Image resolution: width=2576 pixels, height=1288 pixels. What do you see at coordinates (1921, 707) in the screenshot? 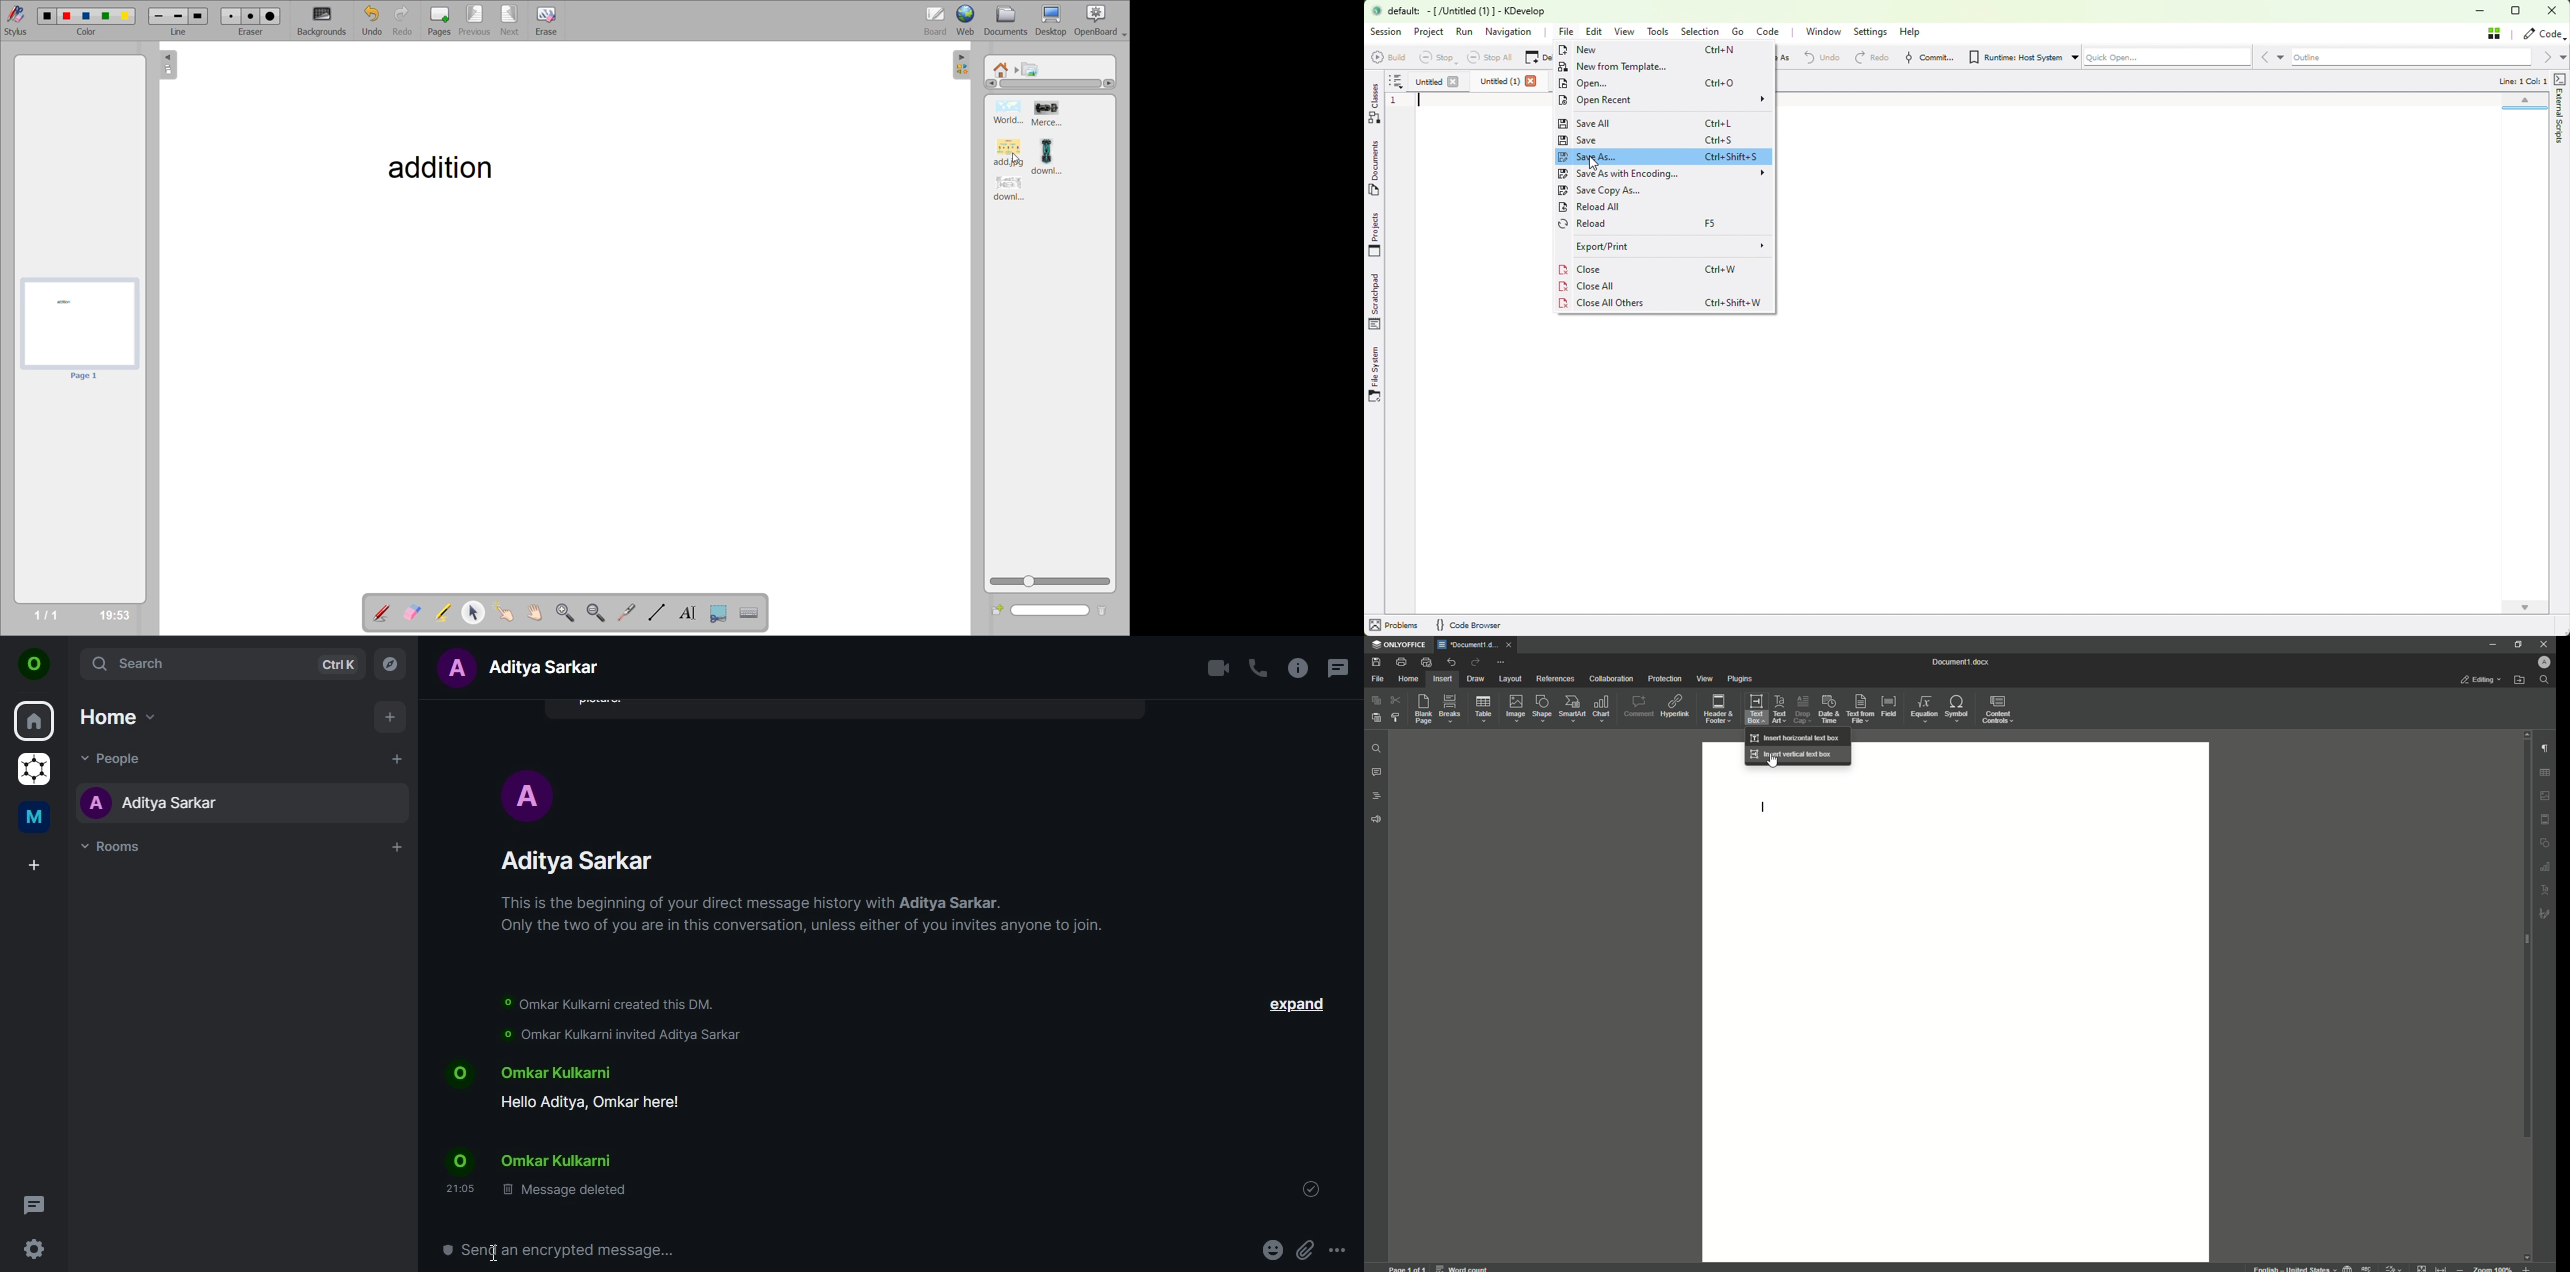
I see `Equation` at bounding box center [1921, 707].